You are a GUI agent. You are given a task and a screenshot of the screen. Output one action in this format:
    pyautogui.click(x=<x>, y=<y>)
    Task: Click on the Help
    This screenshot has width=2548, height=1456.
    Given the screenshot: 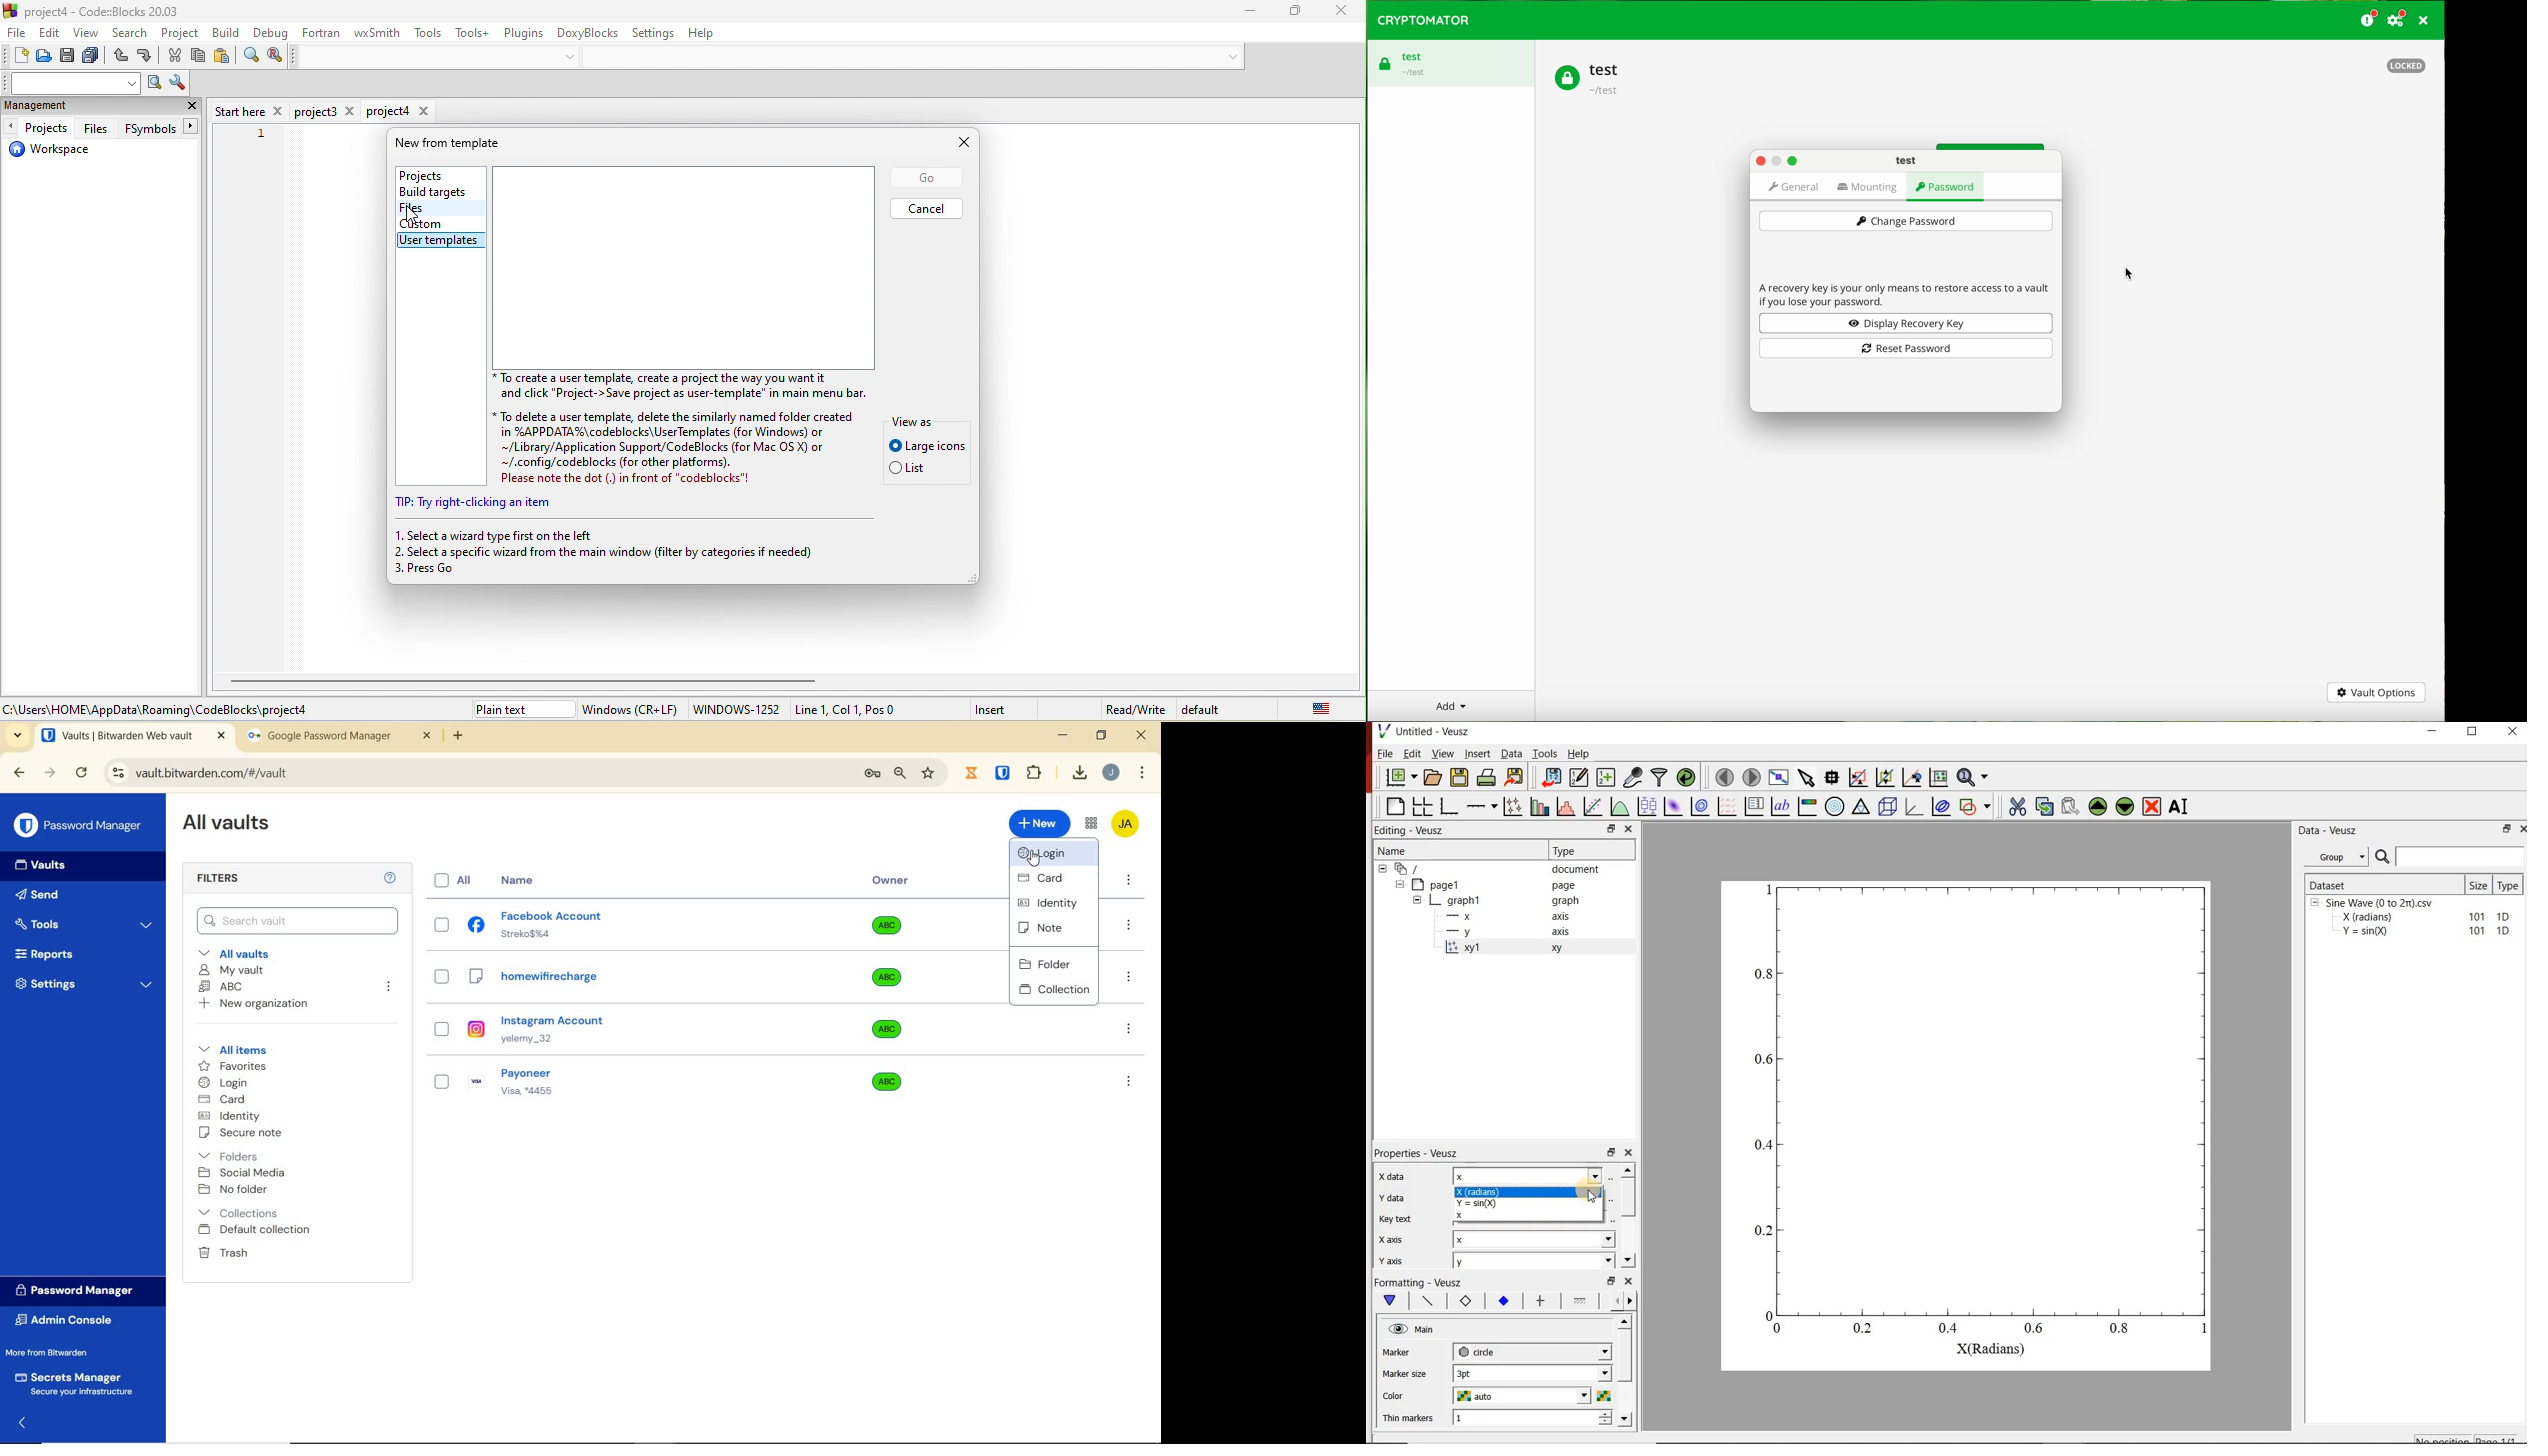 What is the action you would take?
    pyautogui.click(x=391, y=877)
    